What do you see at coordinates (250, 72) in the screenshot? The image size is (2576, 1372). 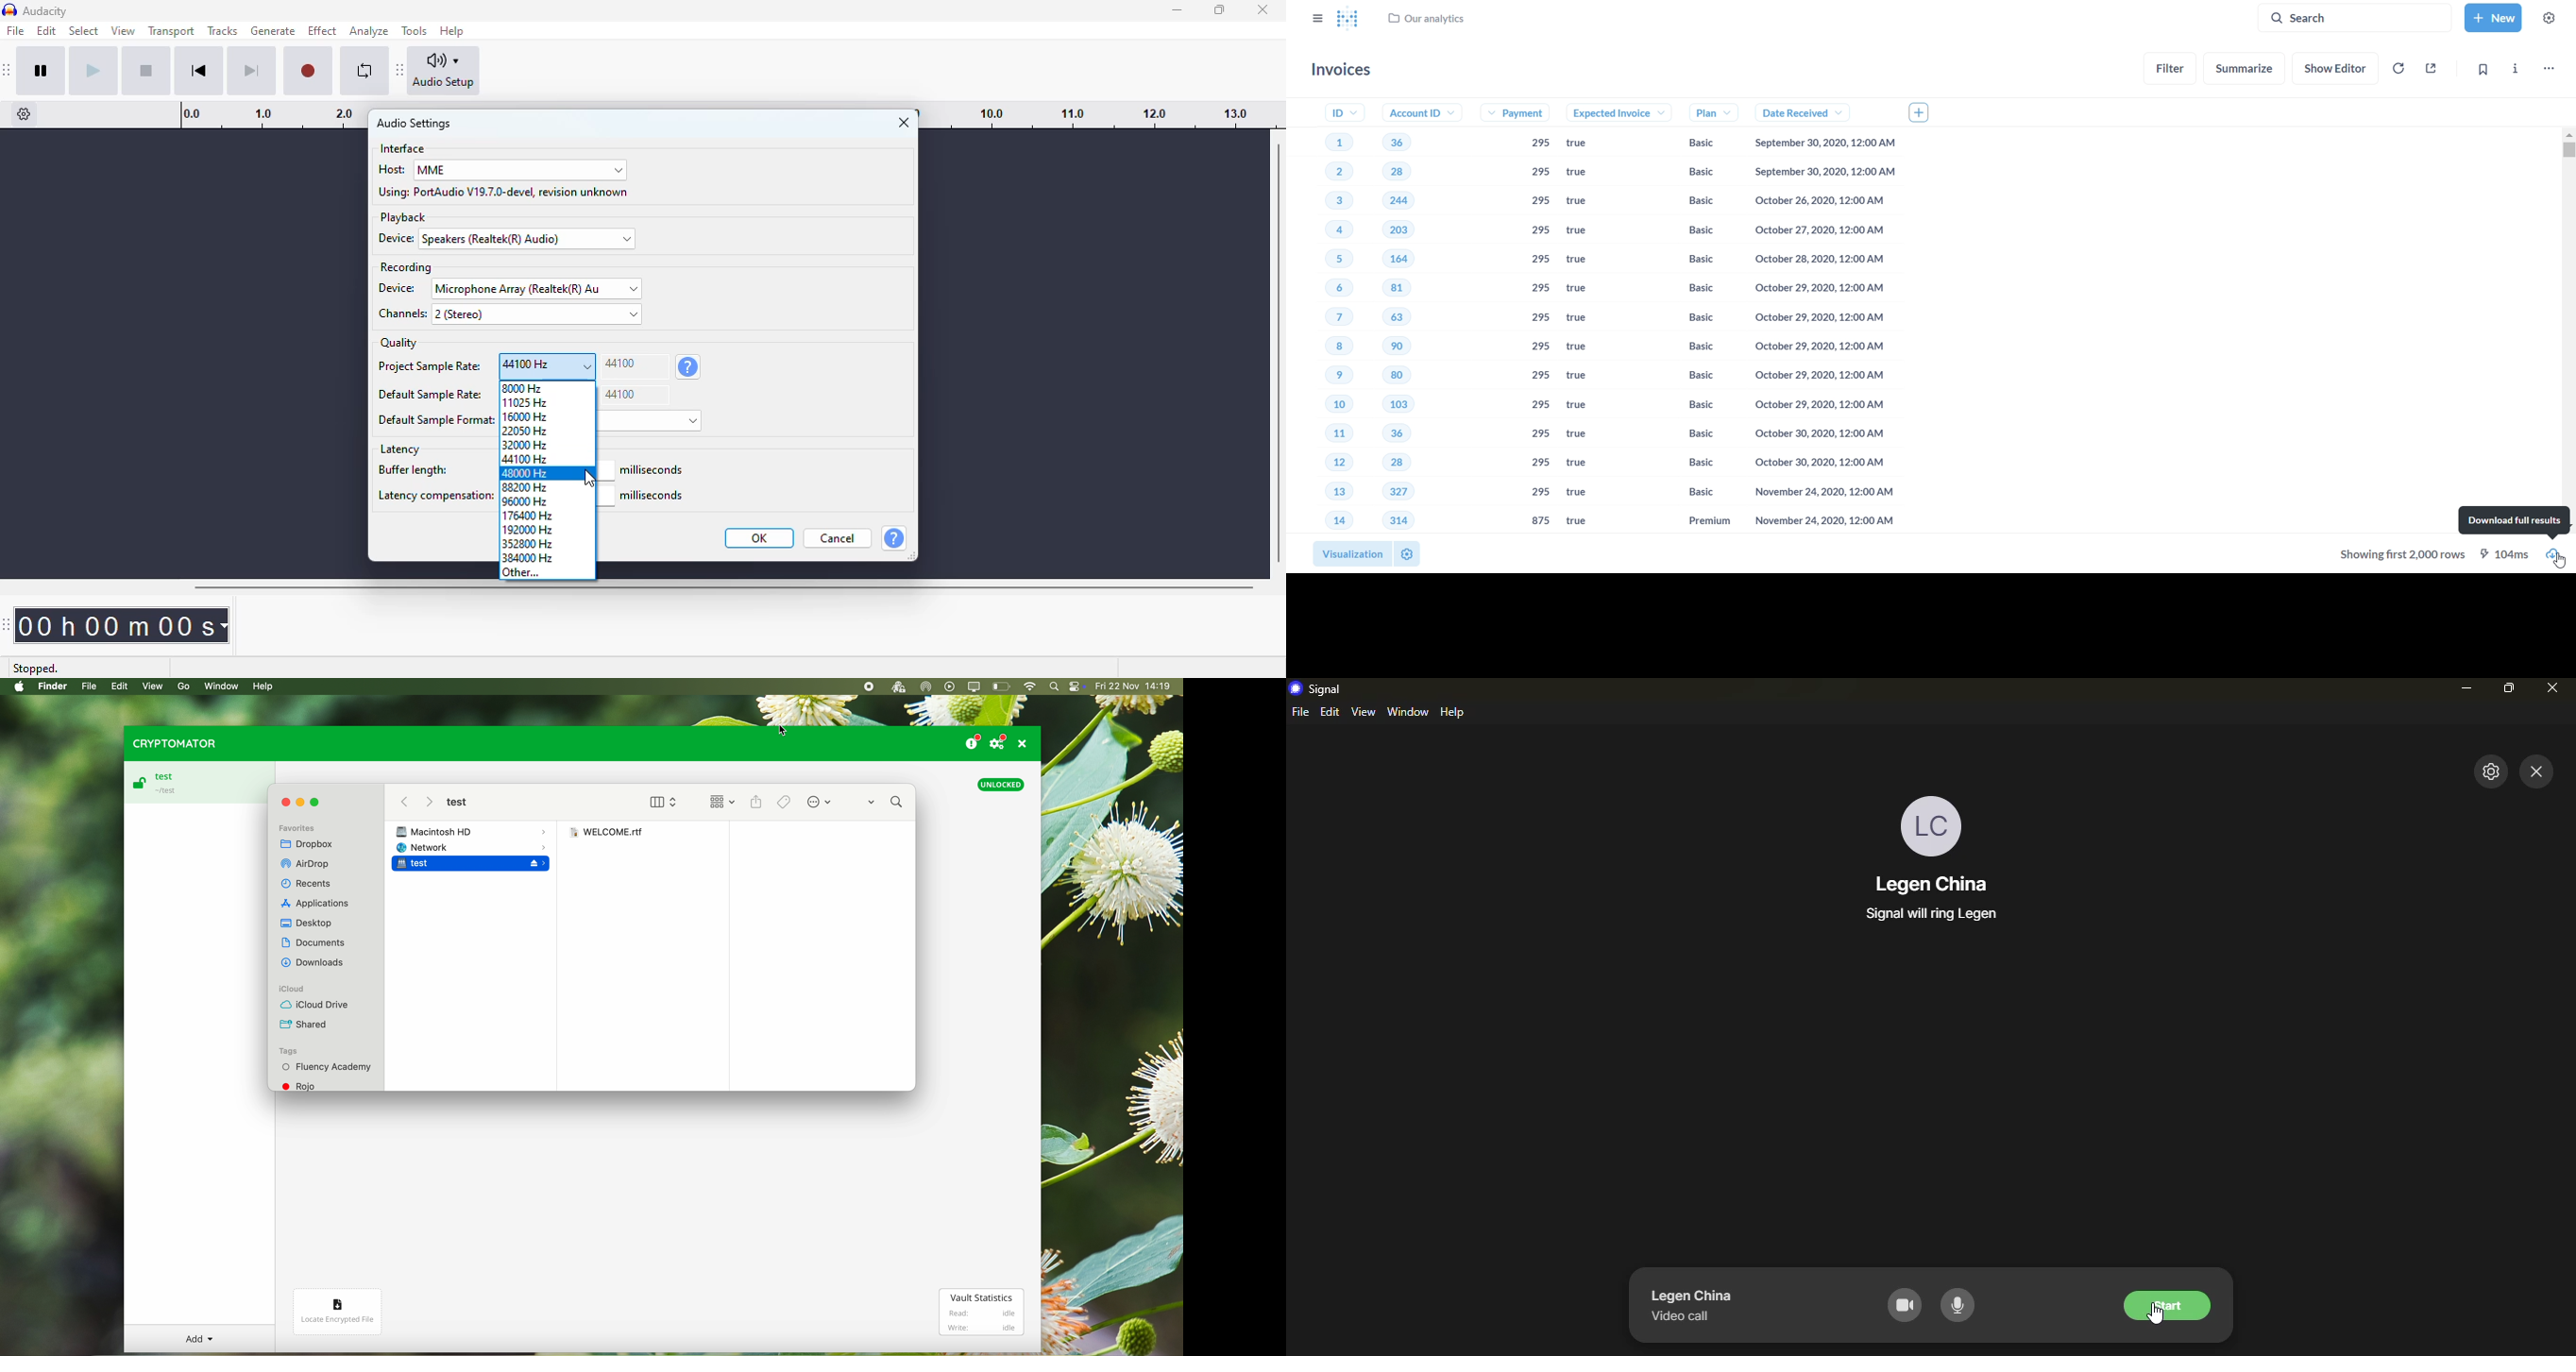 I see `skip to end` at bounding box center [250, 72].